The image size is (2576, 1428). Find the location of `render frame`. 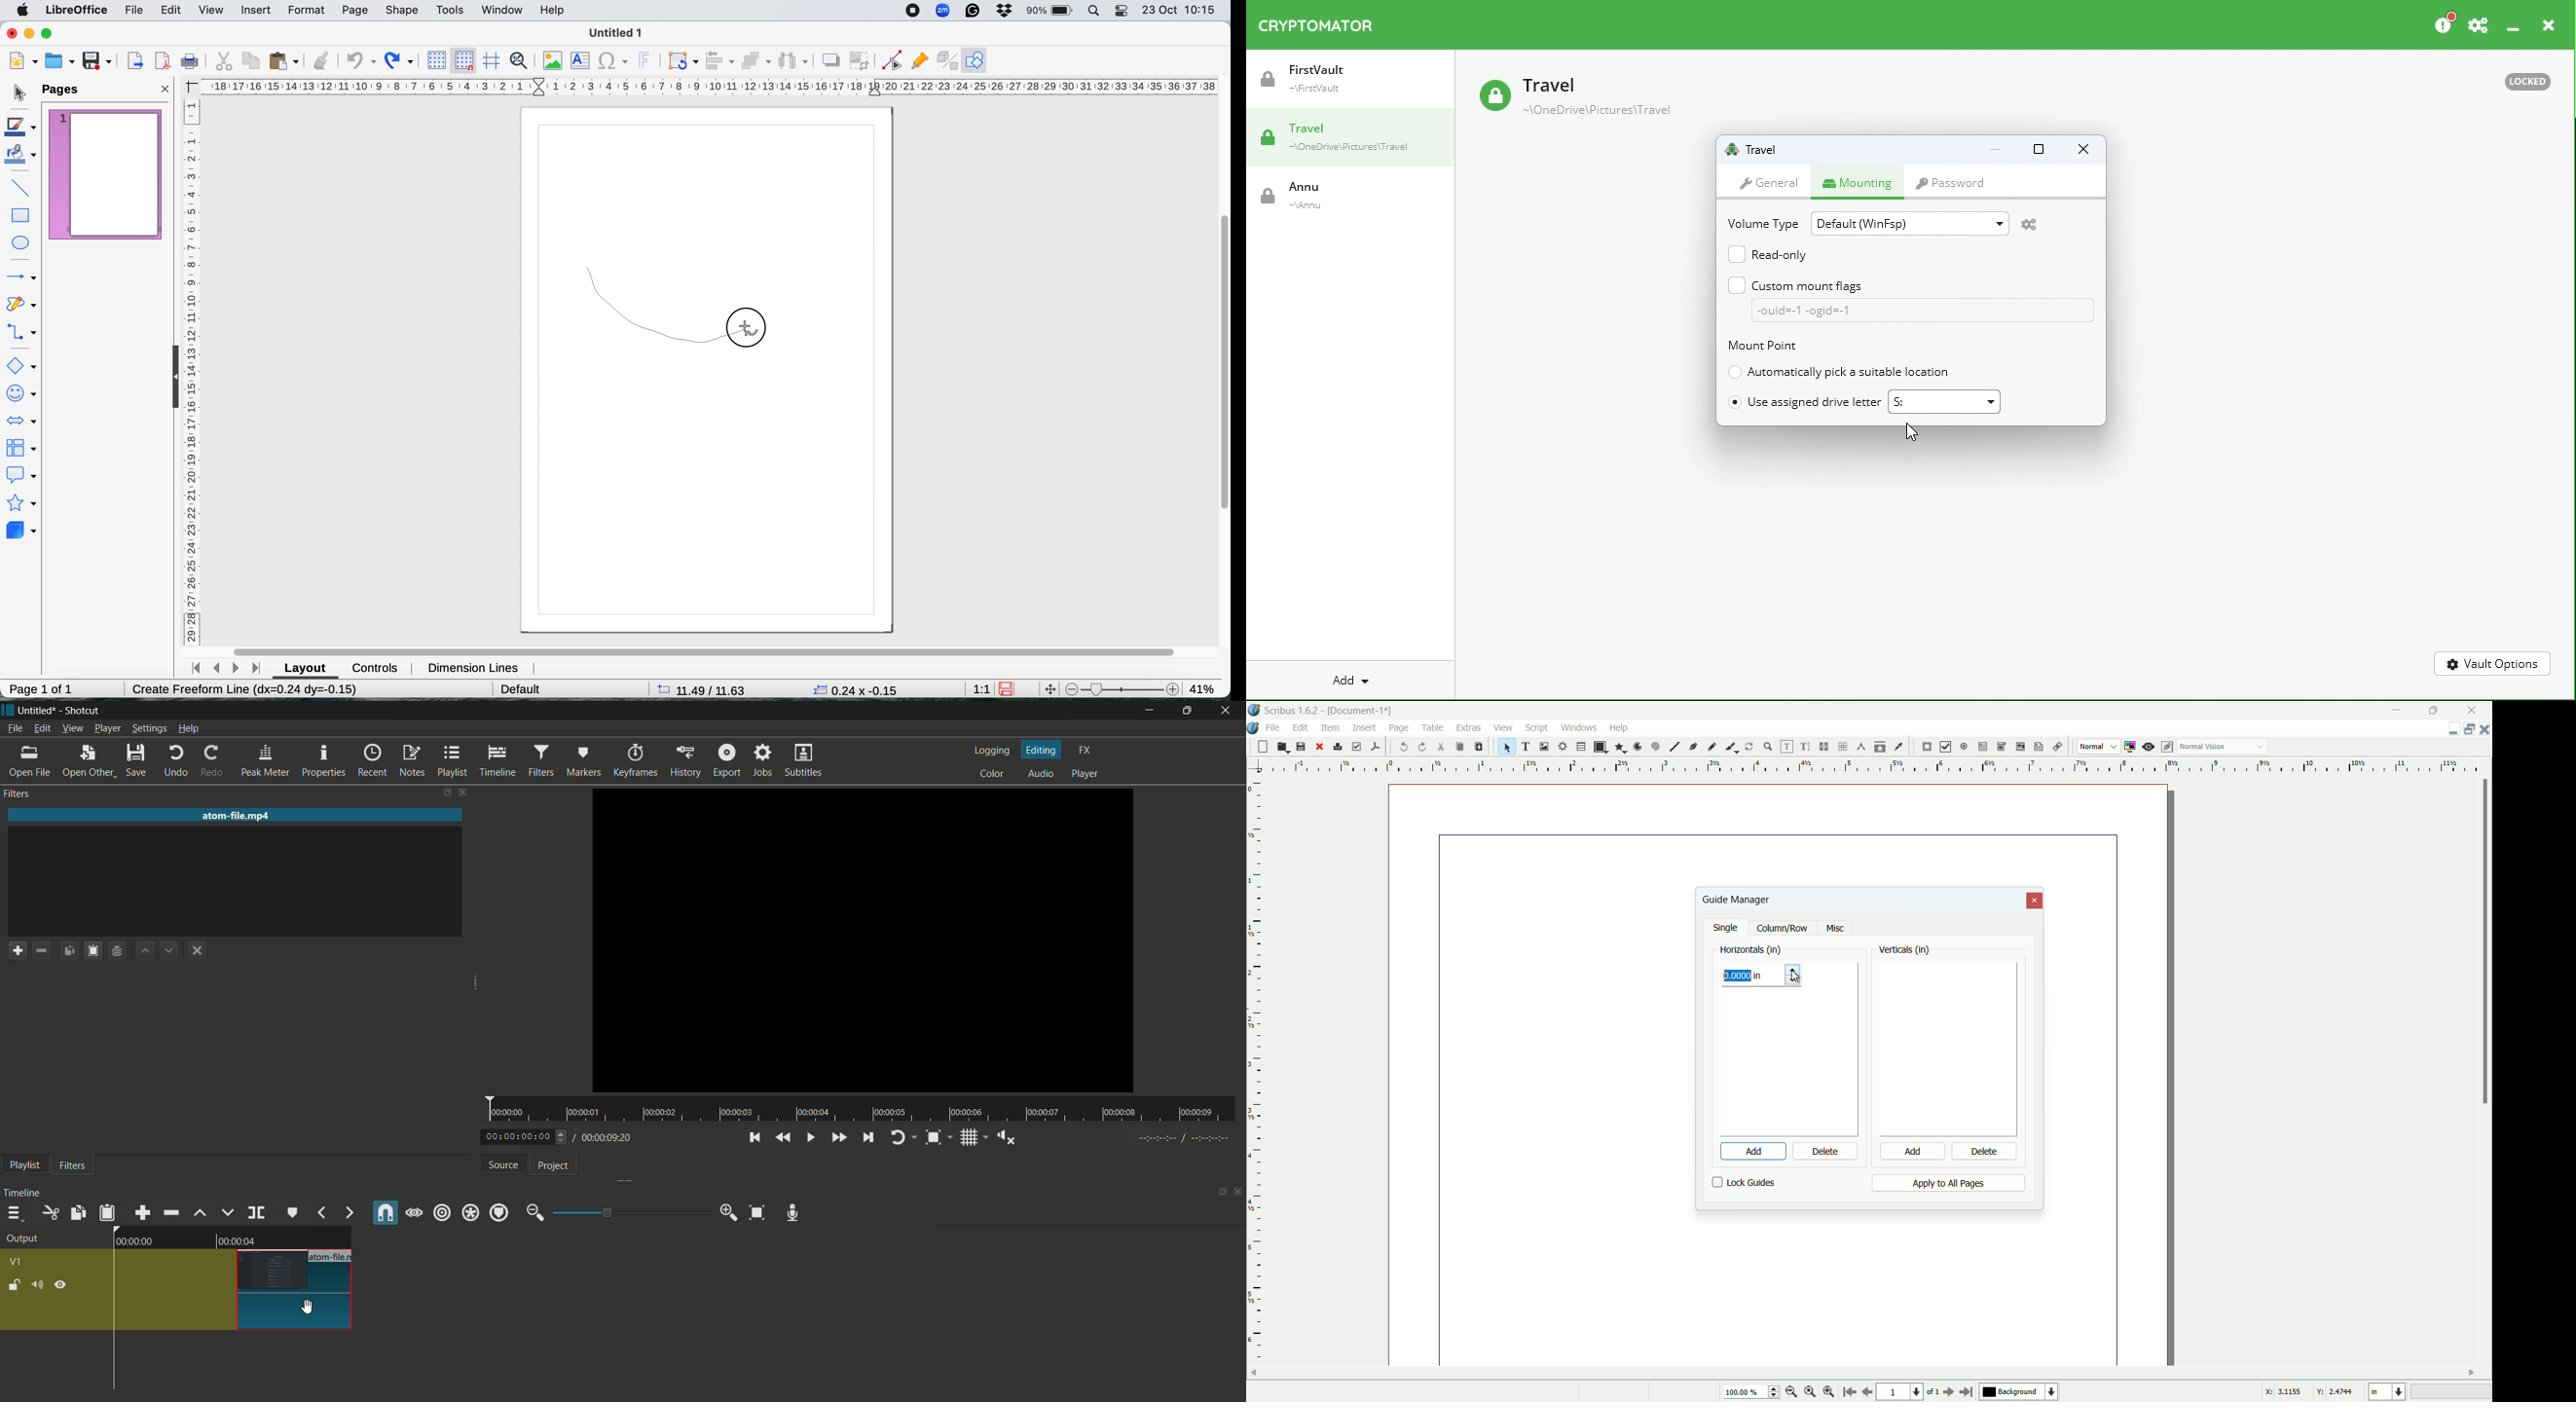

render frame is located at coordinates (1561, 746).